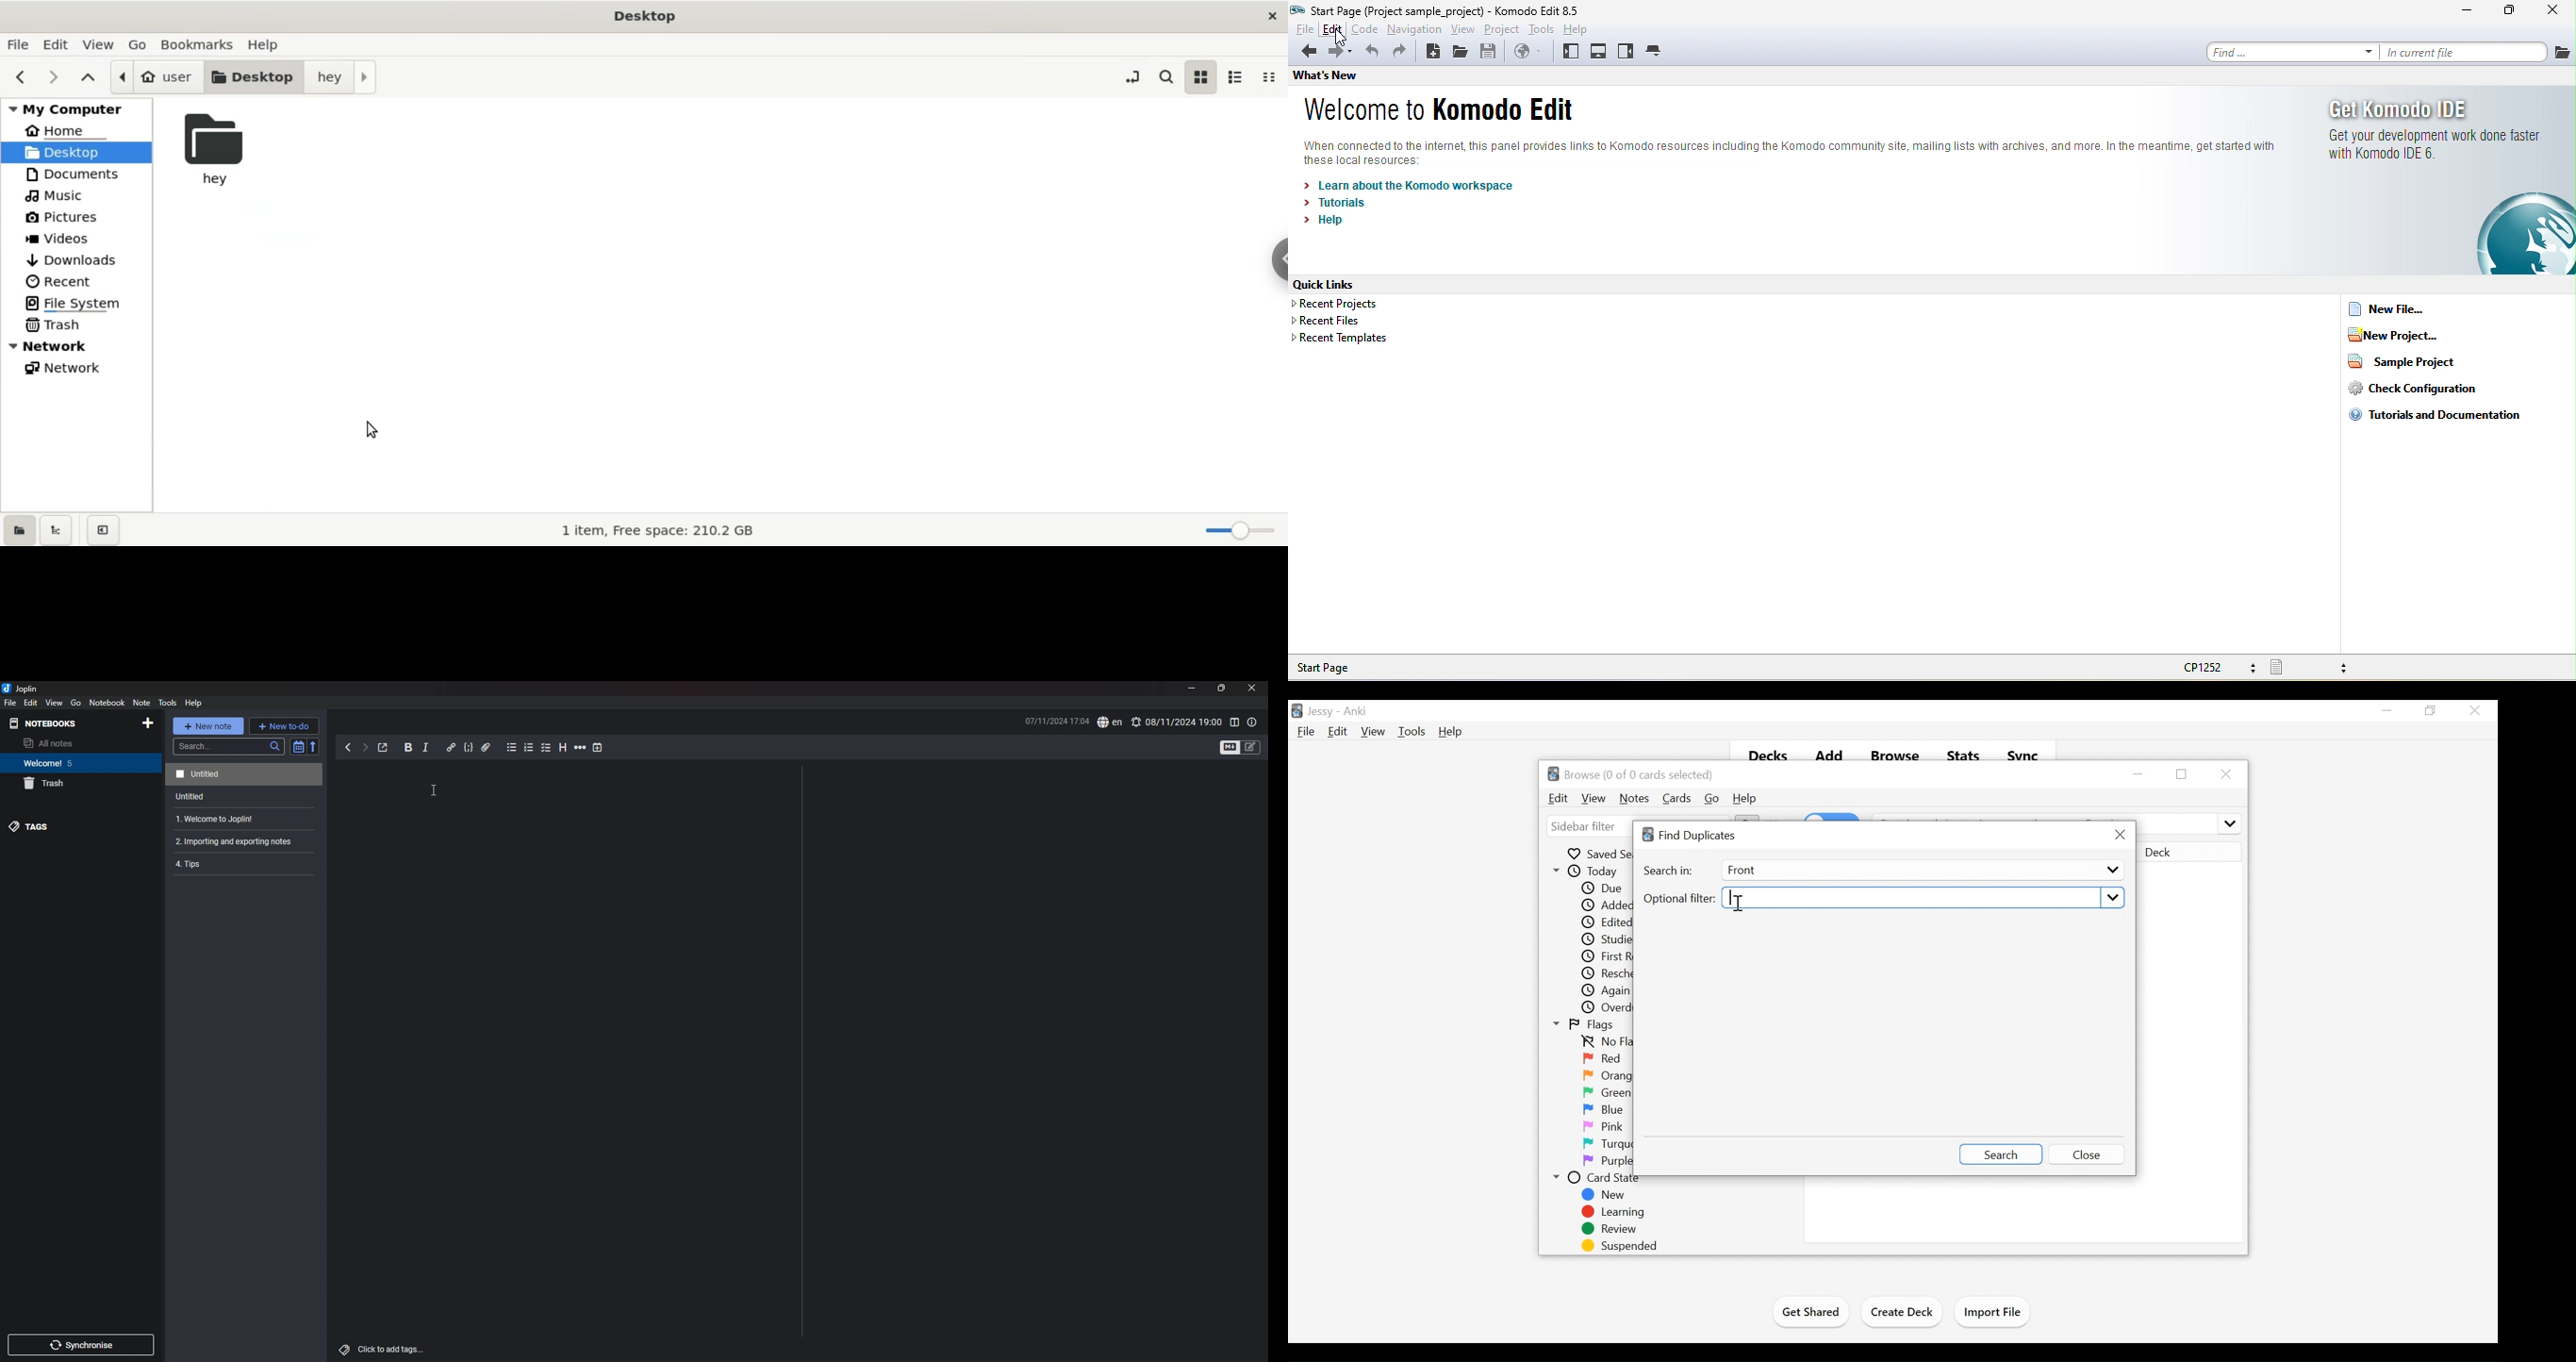  Describe the element at coordinates (1608, 1195) in the screenshot. I see `New` at that location.